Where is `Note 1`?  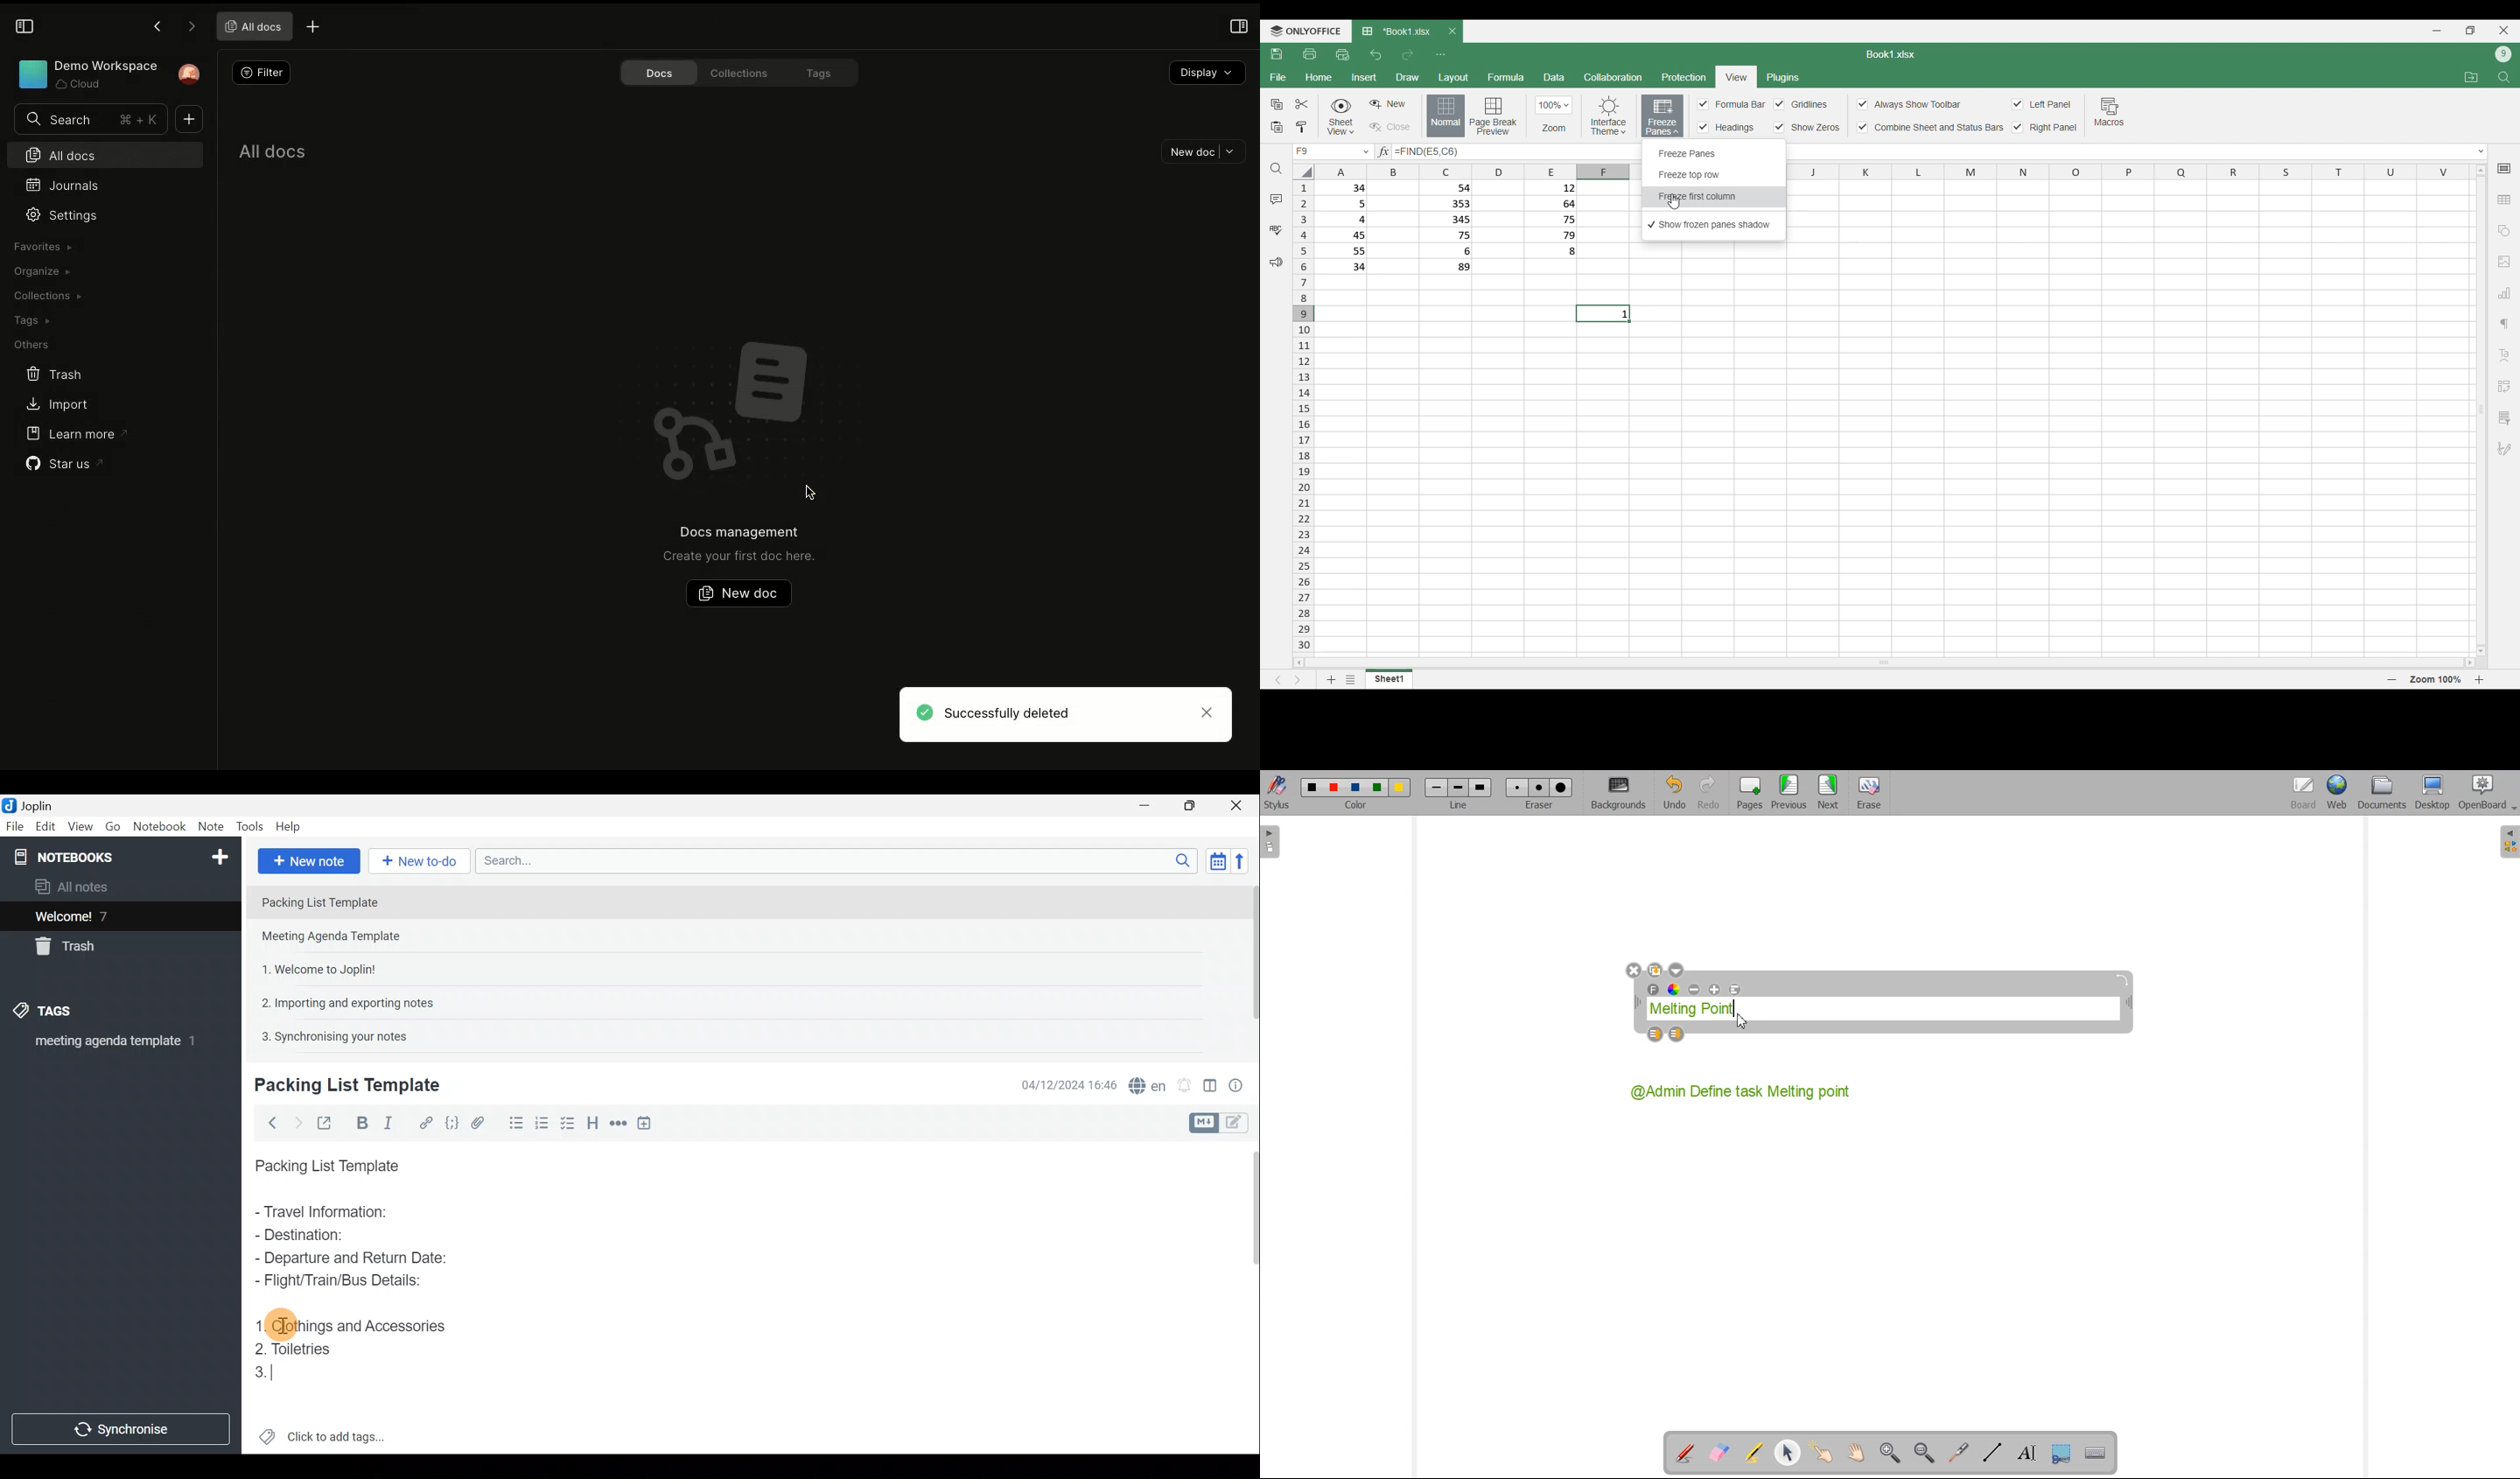 Note 1 is located at coordinates (367, 901).